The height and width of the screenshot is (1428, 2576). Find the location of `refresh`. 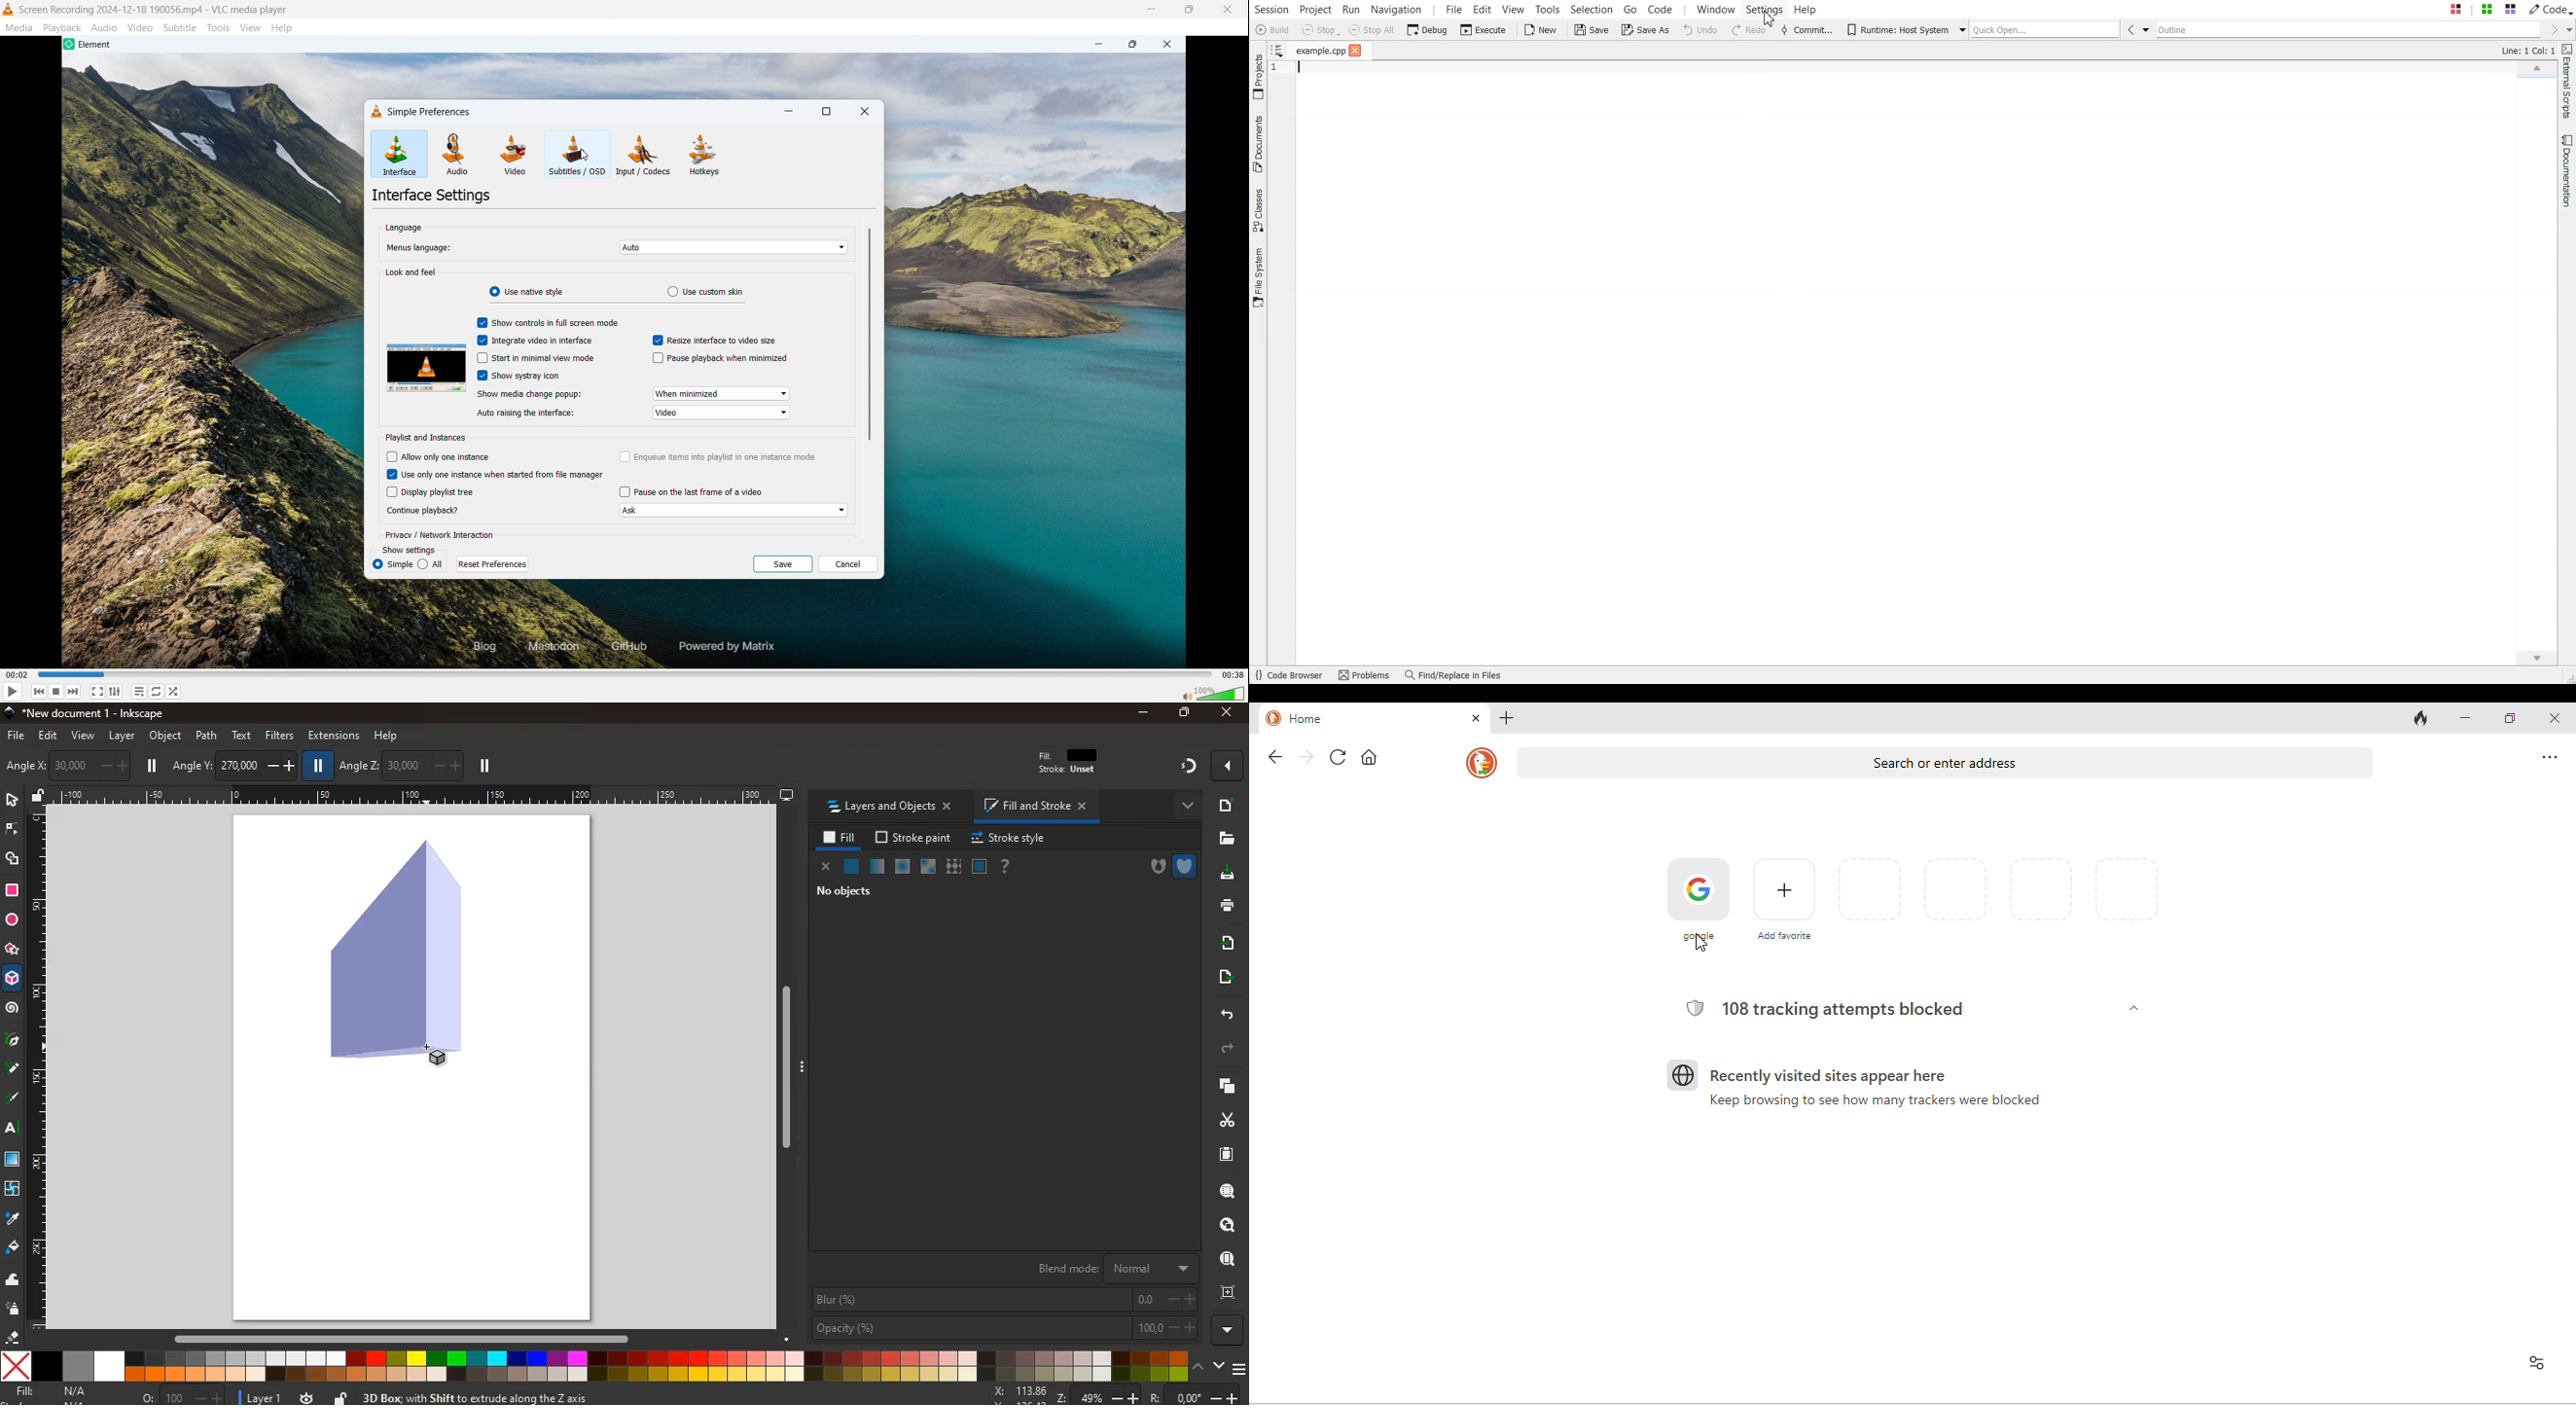

refresh is located at coordinates (1332, 758).